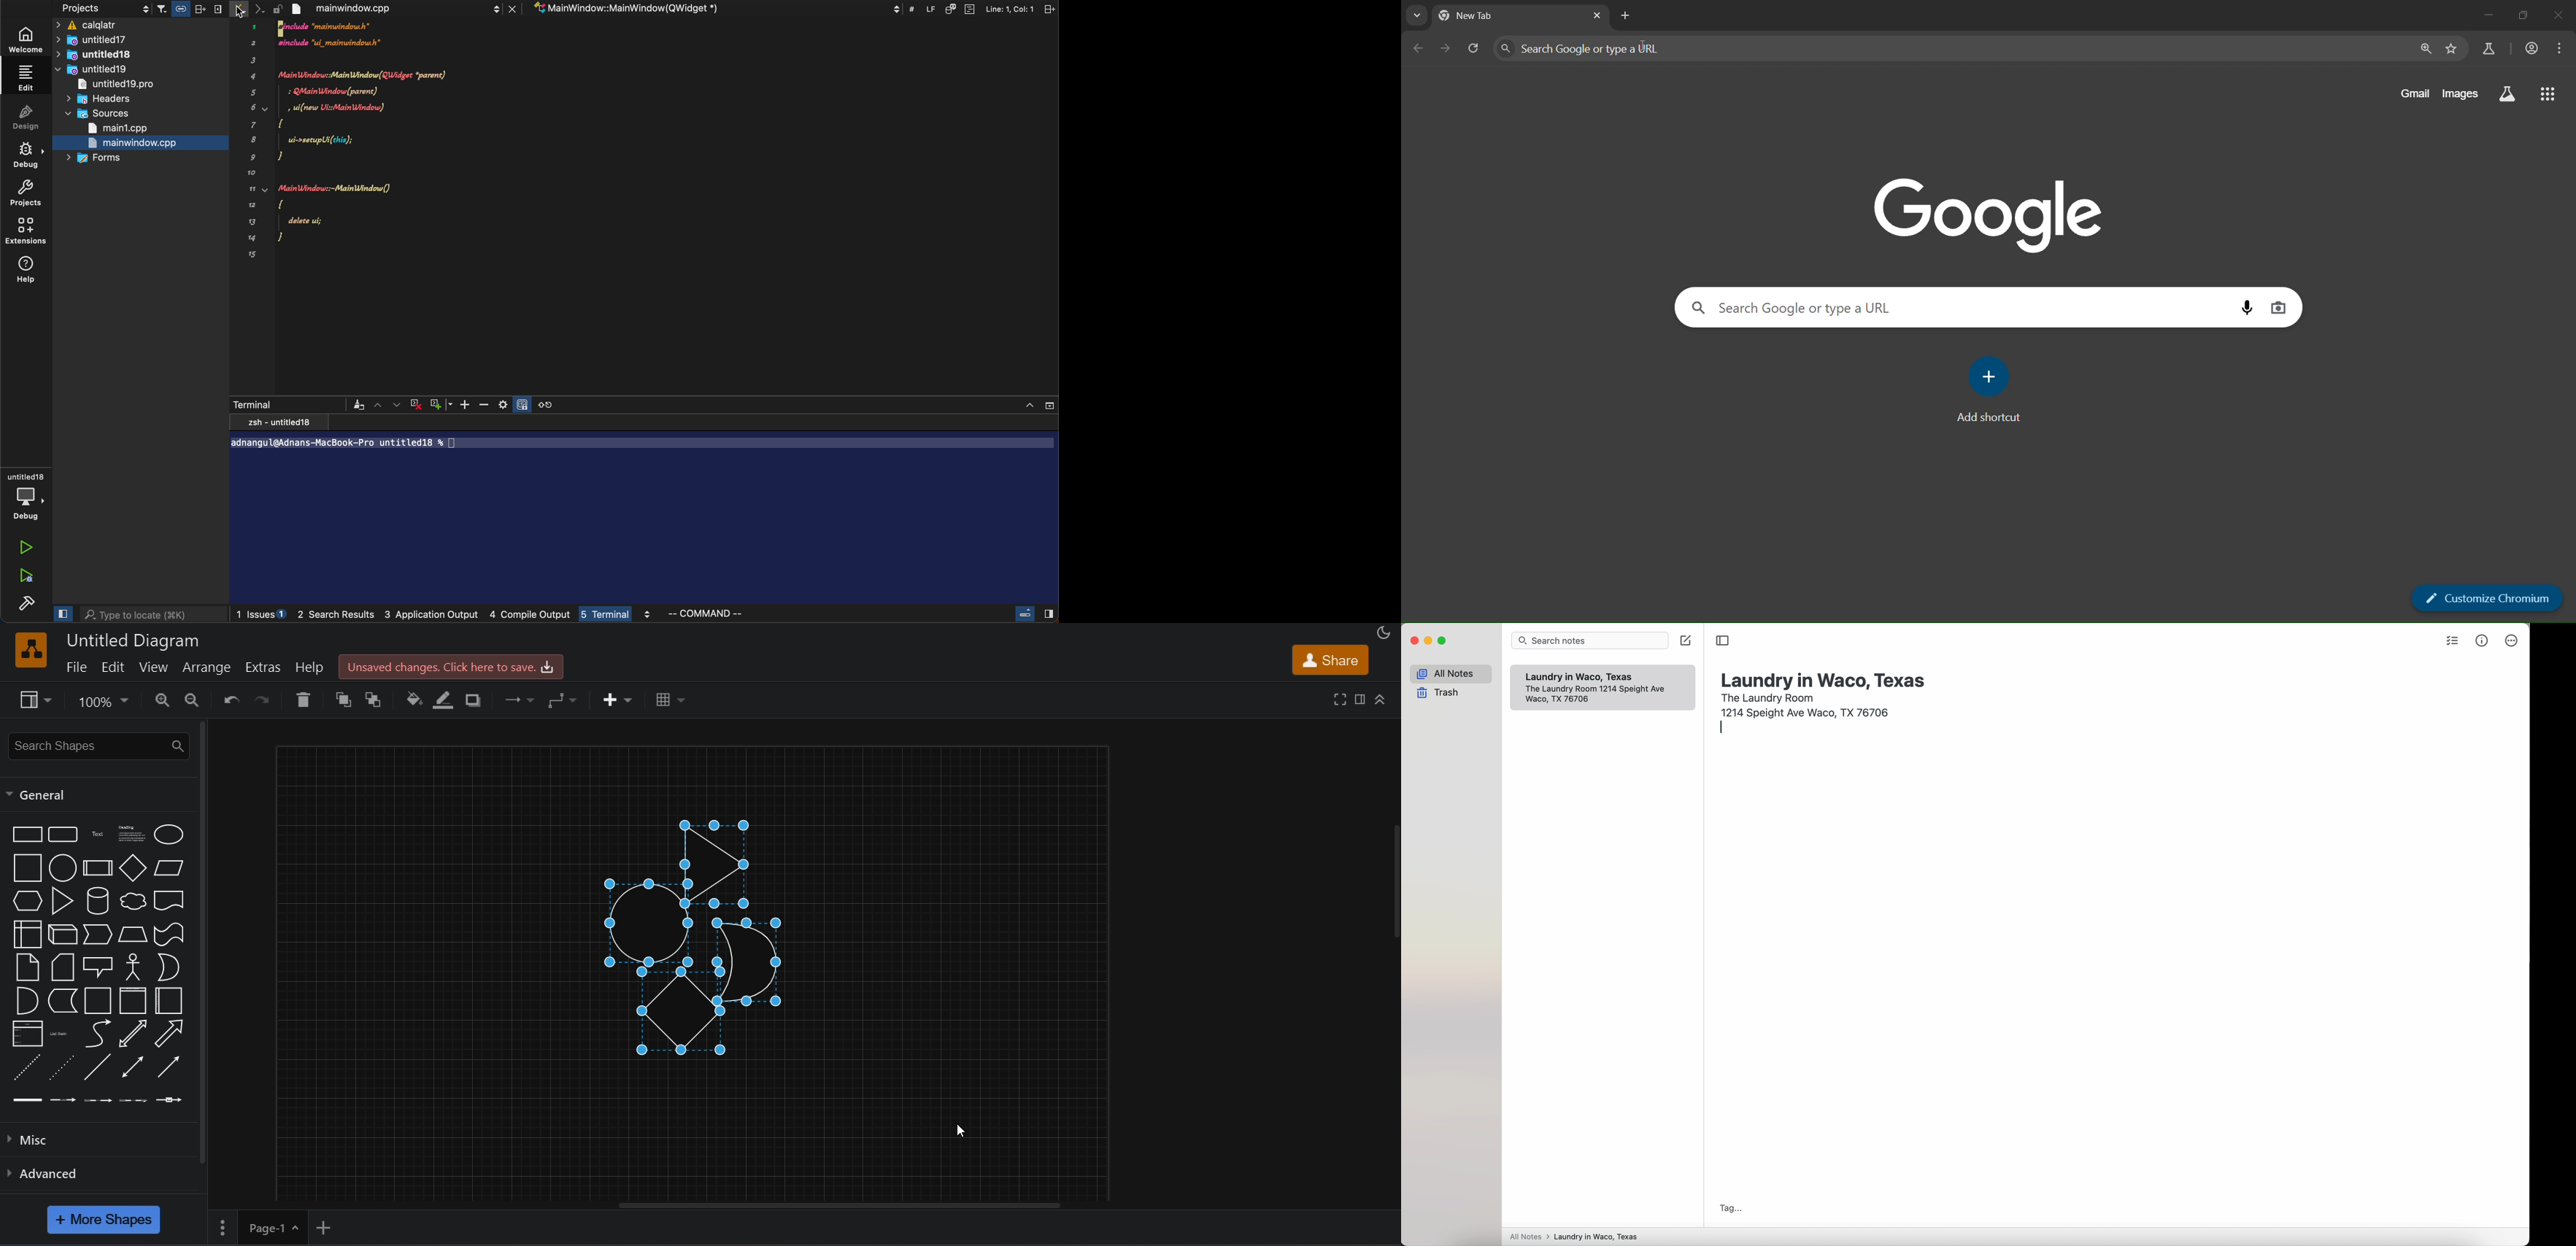  What do you see at coordinates (1825, 676) in the screenshot?
I see `laundry in Waco, Texas` at bounding box center [1825, 676].